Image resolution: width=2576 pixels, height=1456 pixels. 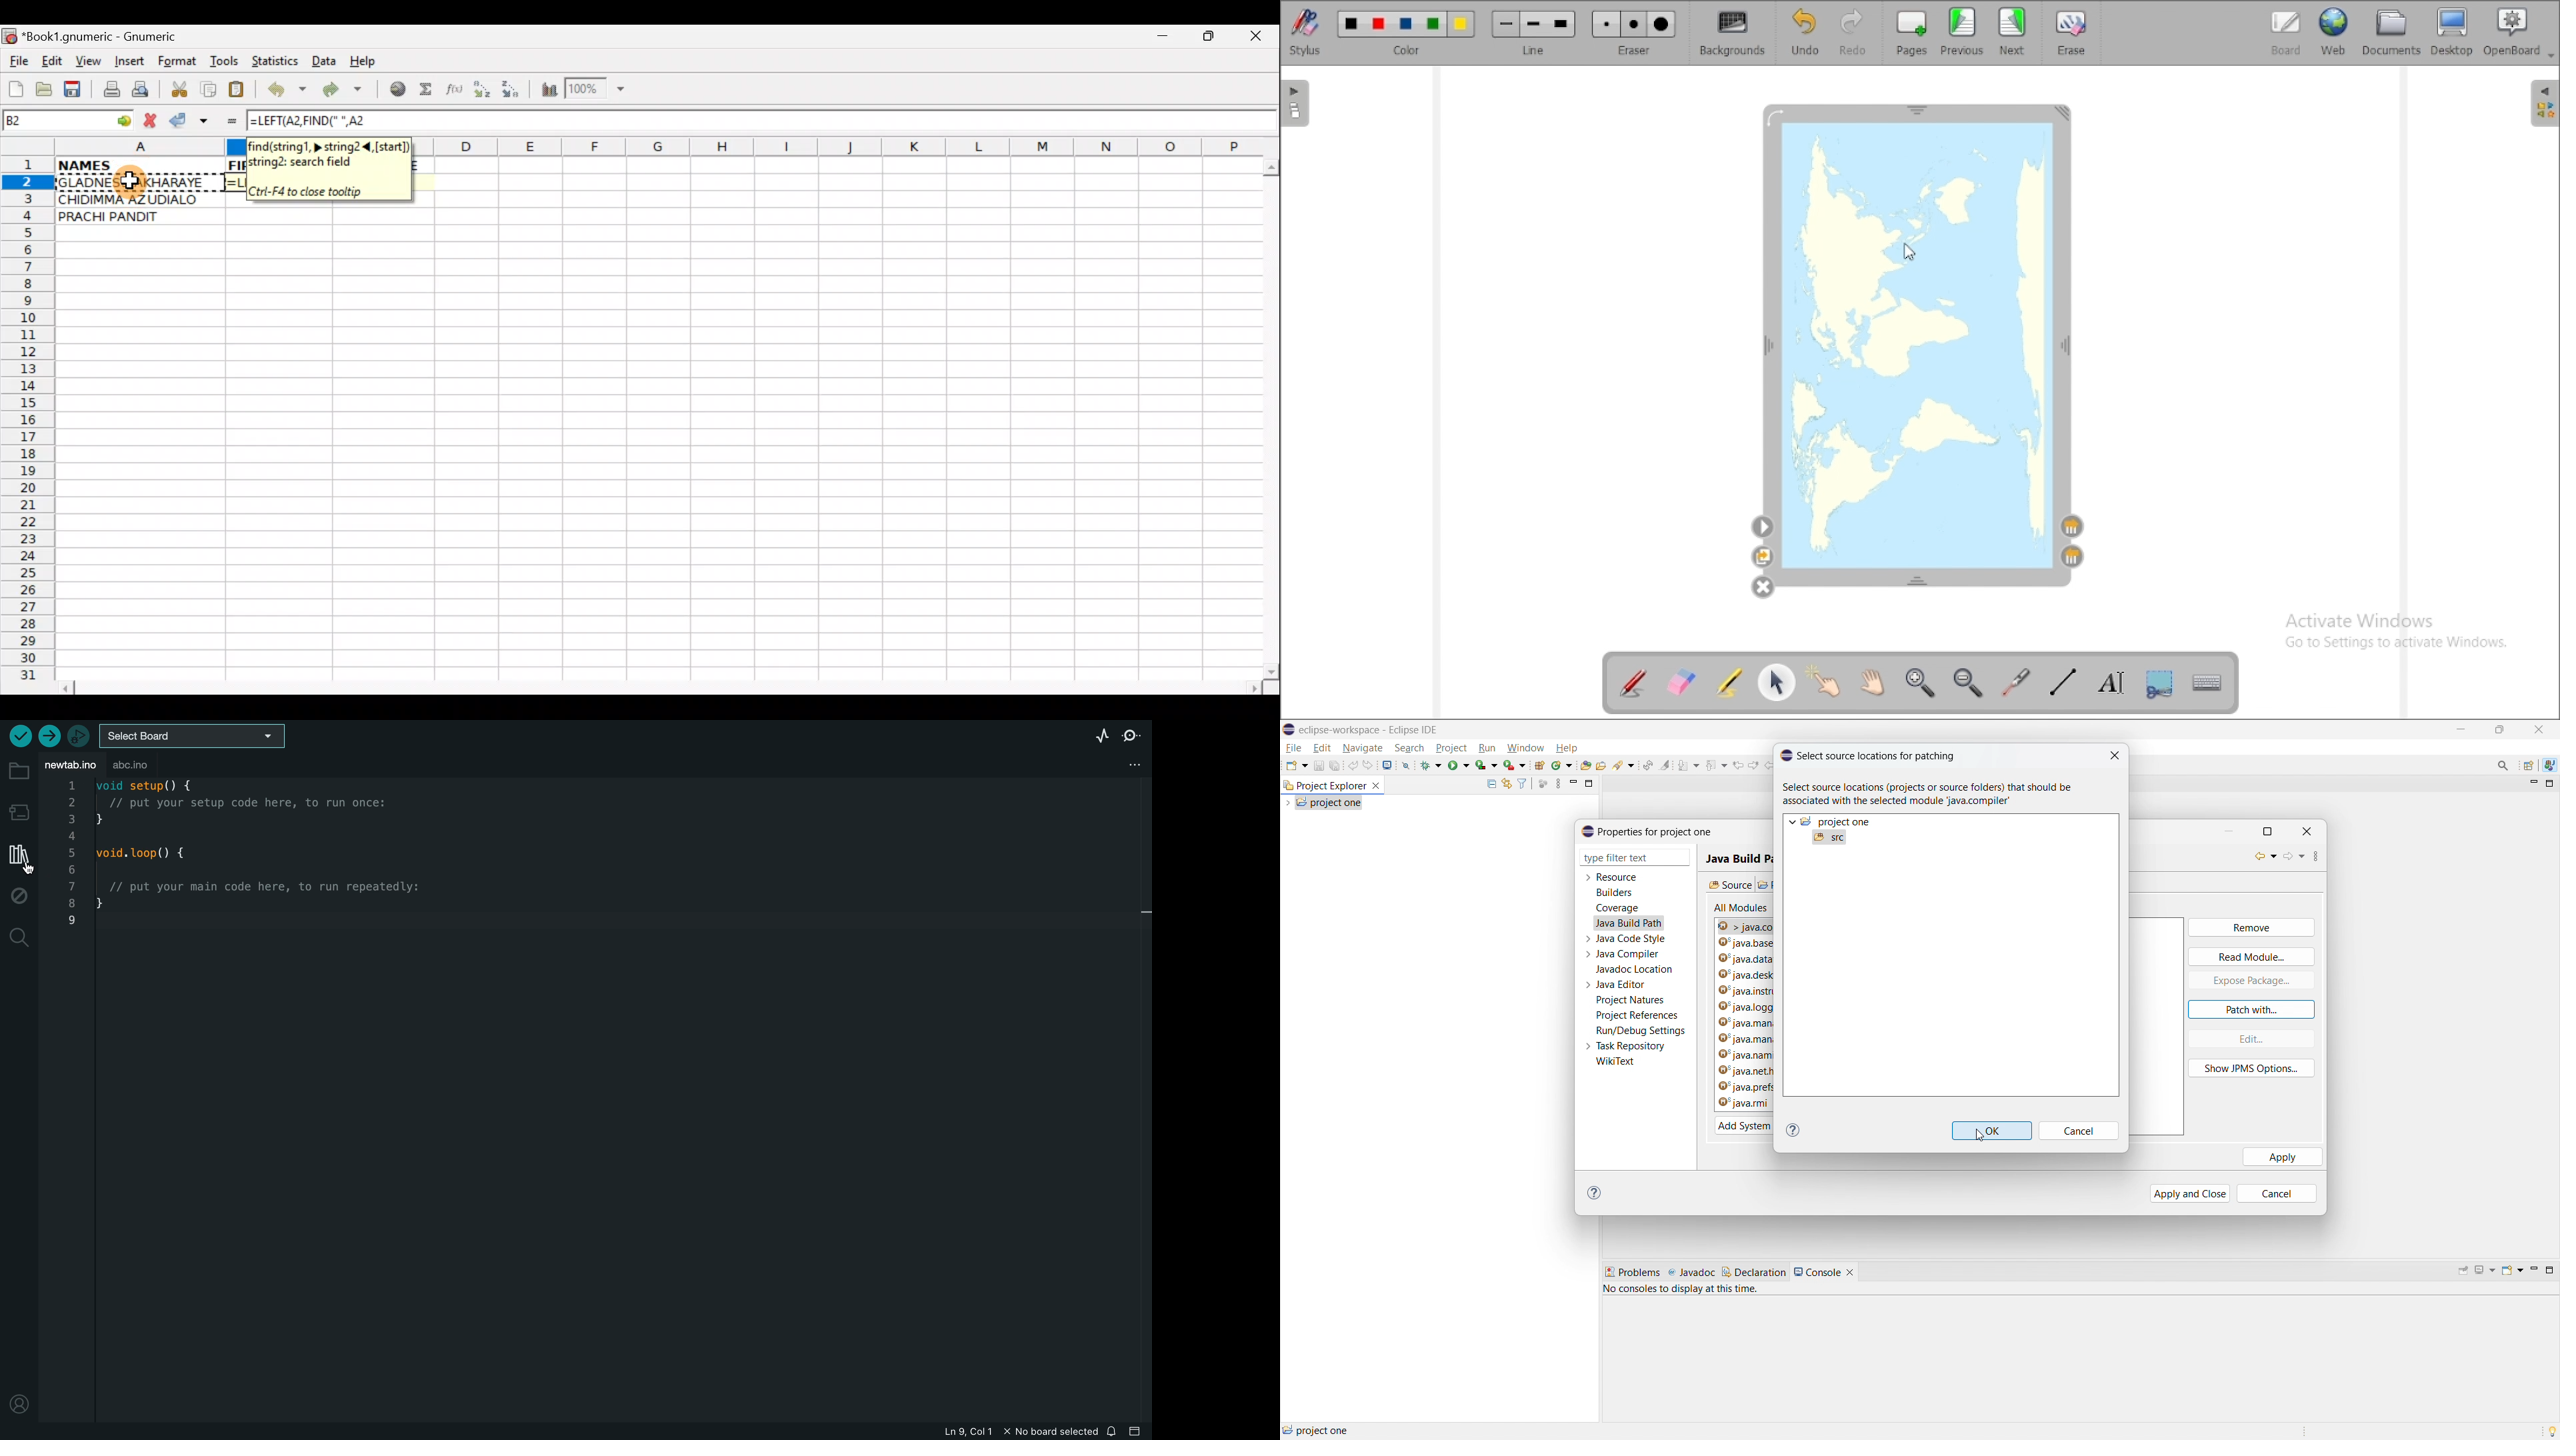 What do you see at coordinates (2460, 729) in the screenshot?
I see `maximize` at bounding box center [2460, 729].